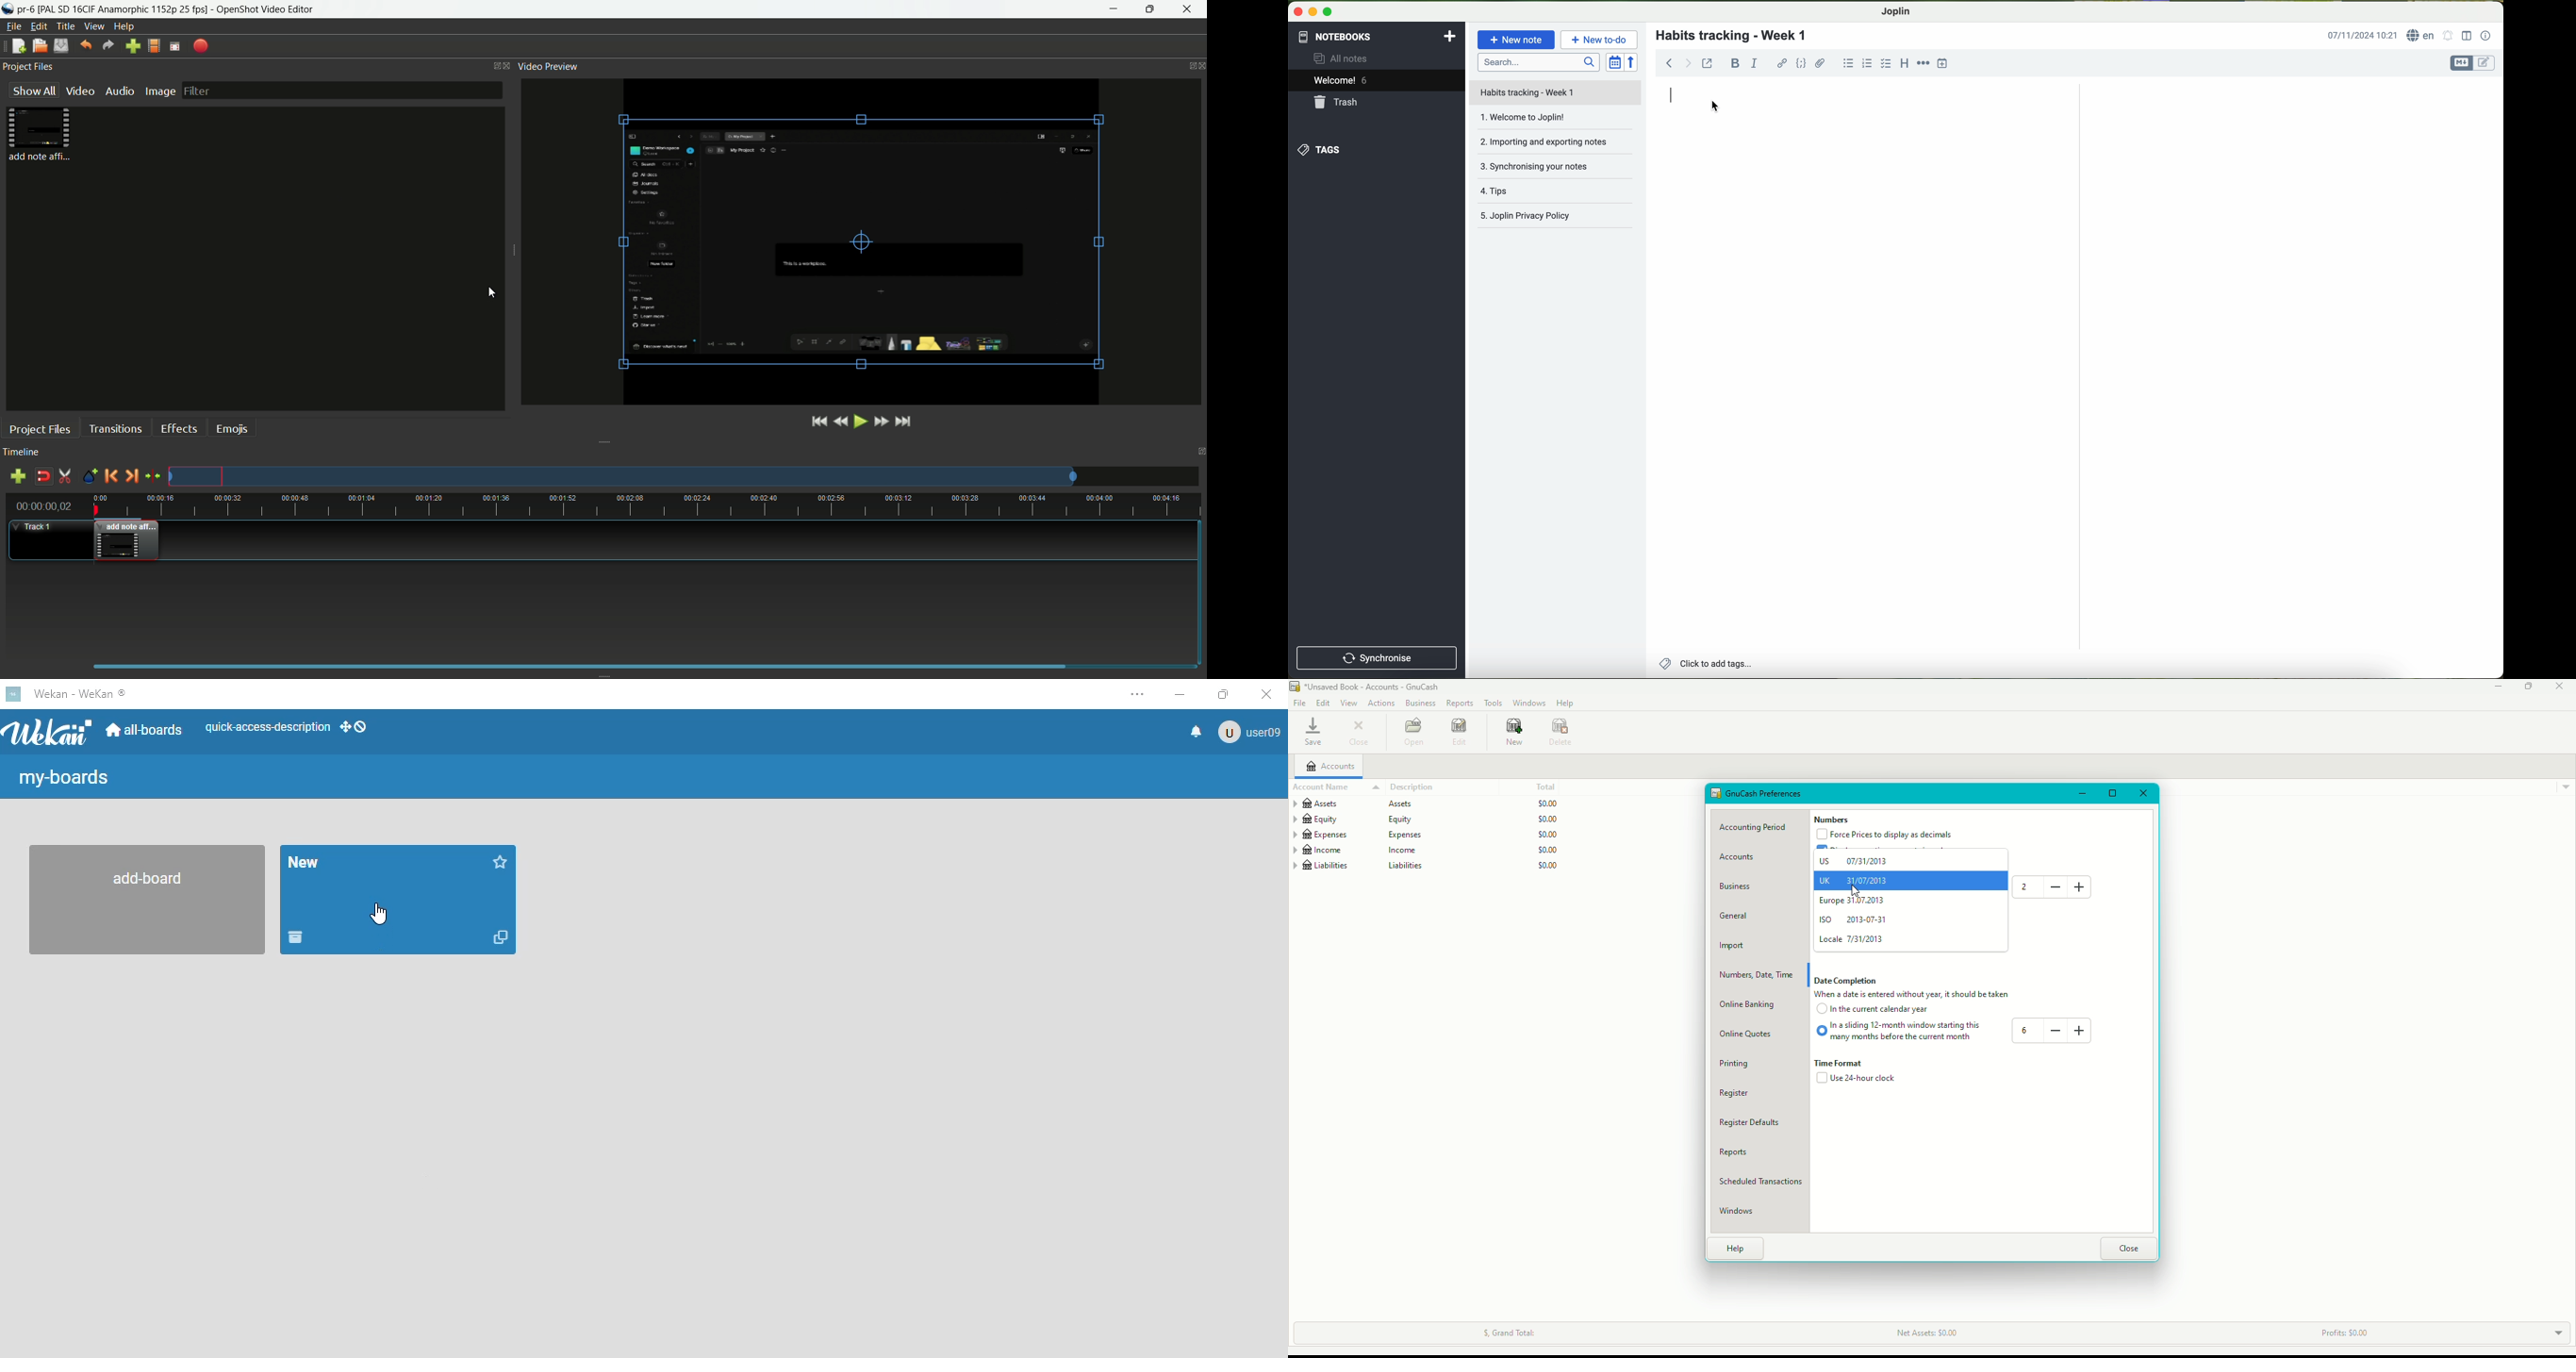 The height and width of the screenshot is (1372, 2576). Describe the element at coordinates (1869, 63) in the screenshot. I see `numbered list` at that location.